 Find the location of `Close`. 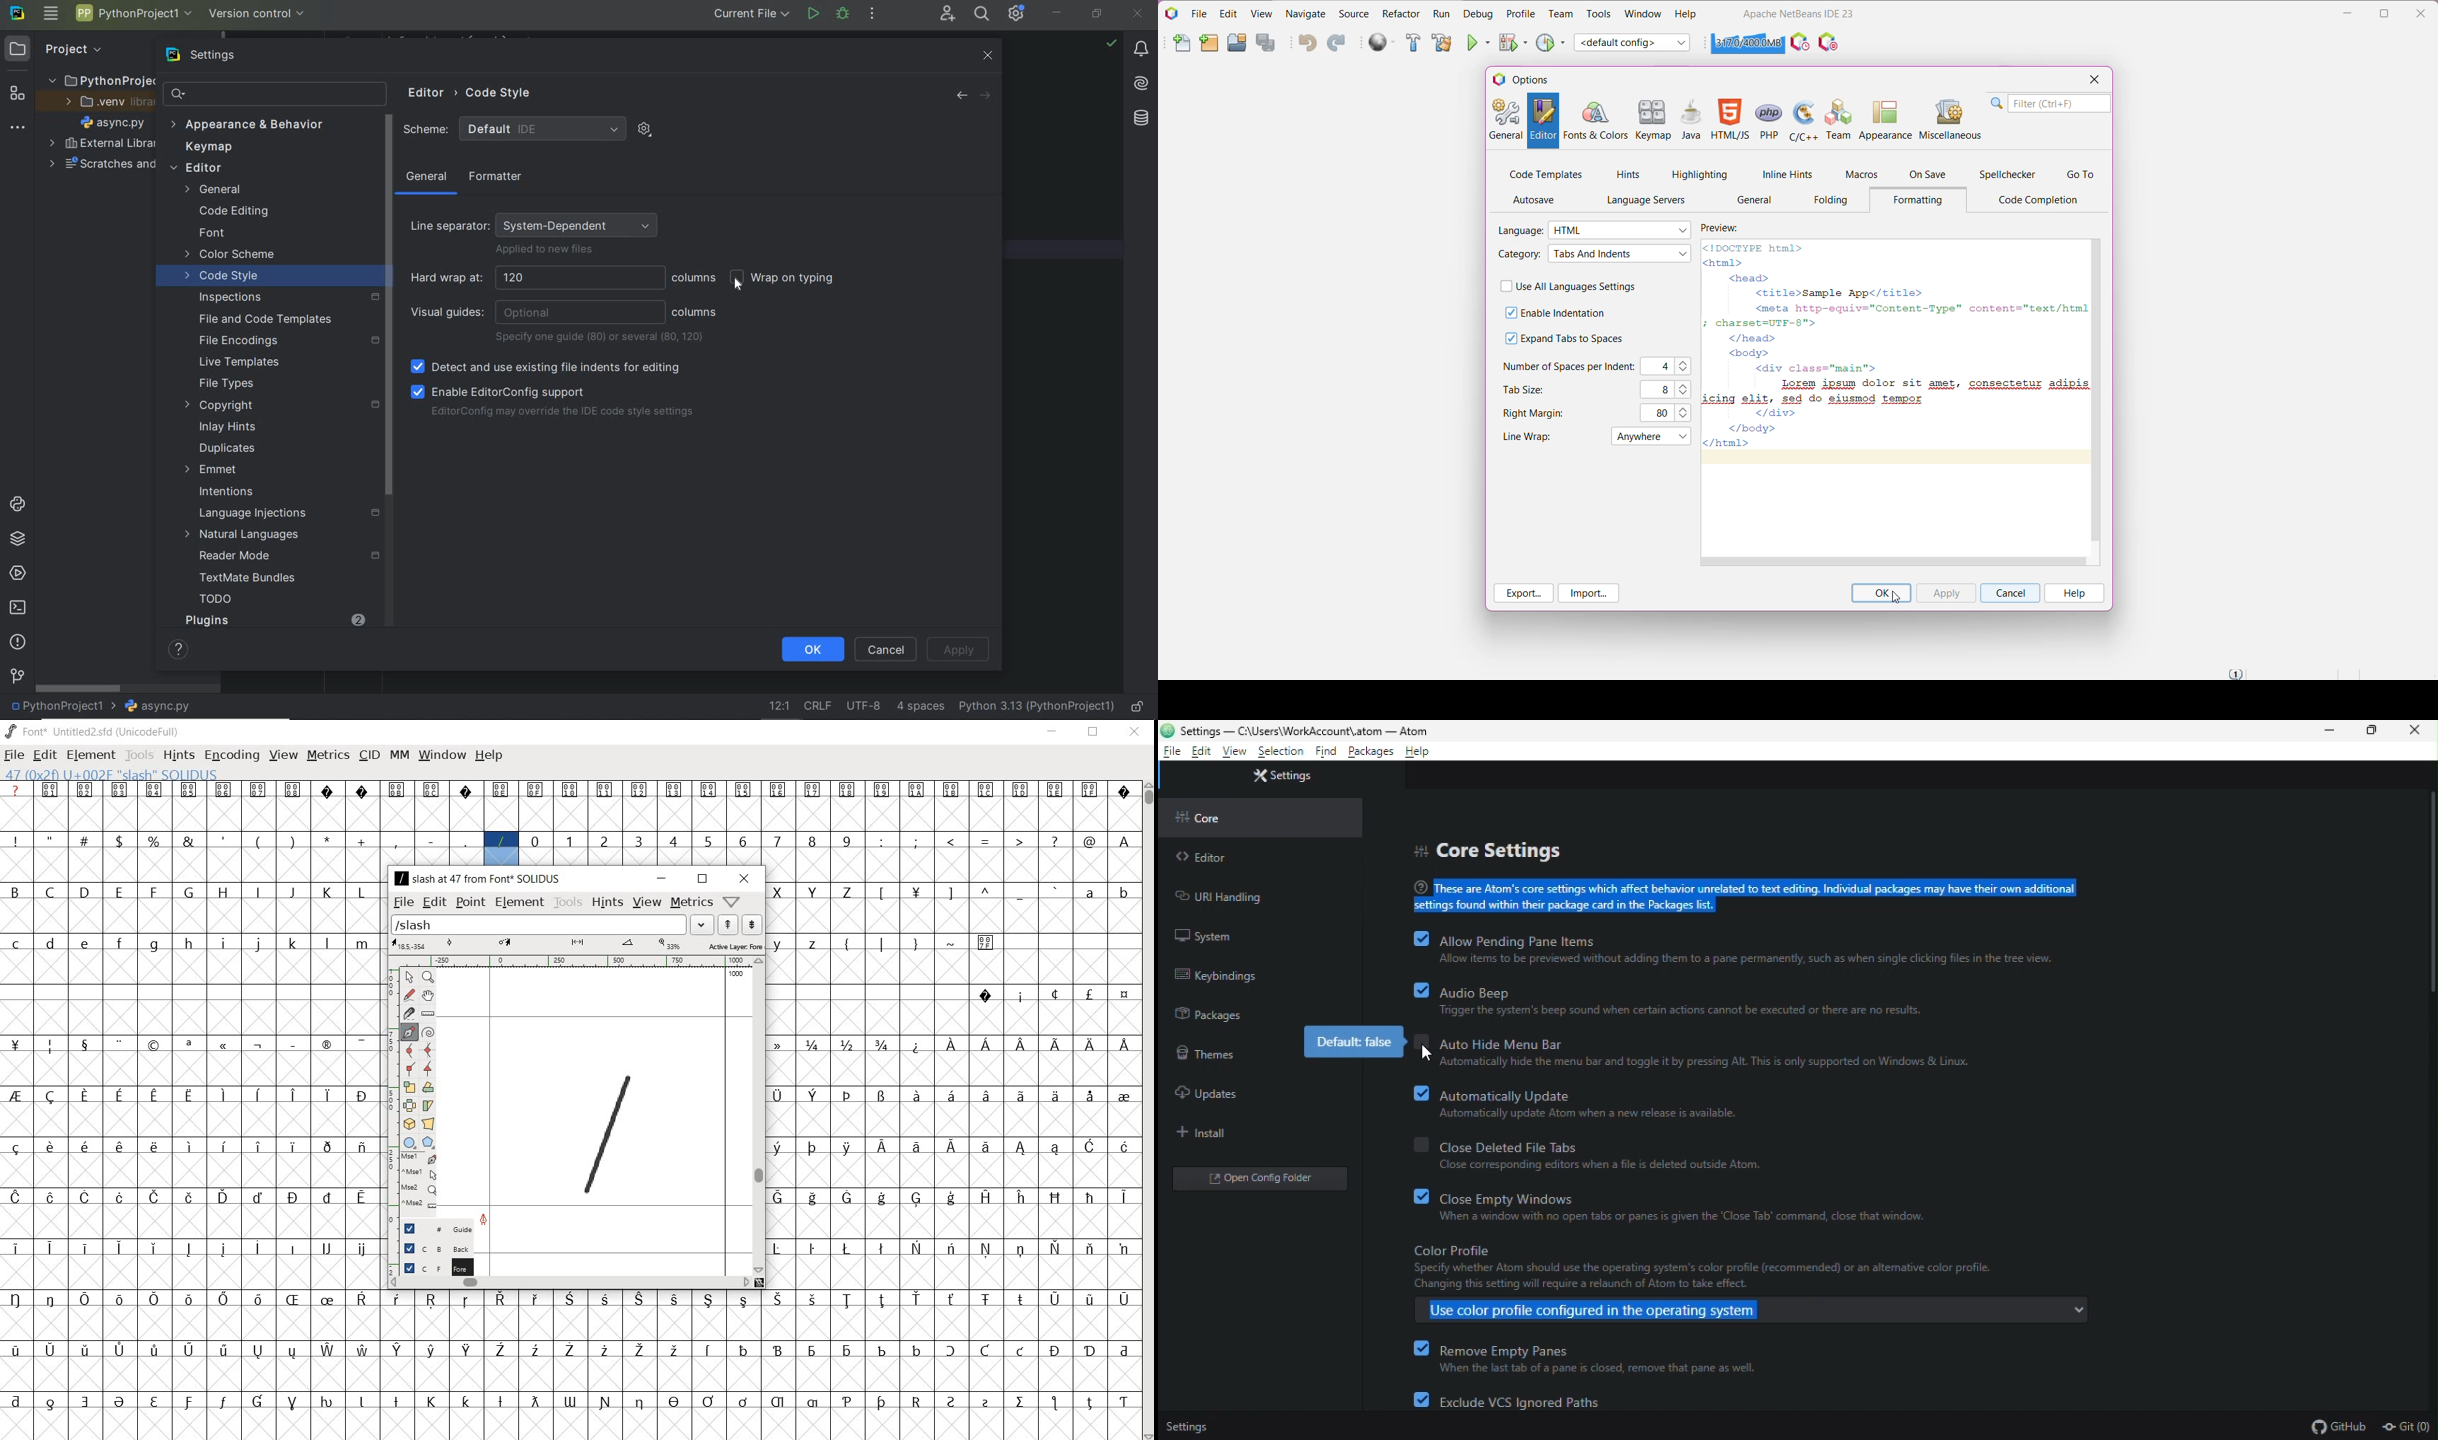

Close is located at coordinates (2092, 79).